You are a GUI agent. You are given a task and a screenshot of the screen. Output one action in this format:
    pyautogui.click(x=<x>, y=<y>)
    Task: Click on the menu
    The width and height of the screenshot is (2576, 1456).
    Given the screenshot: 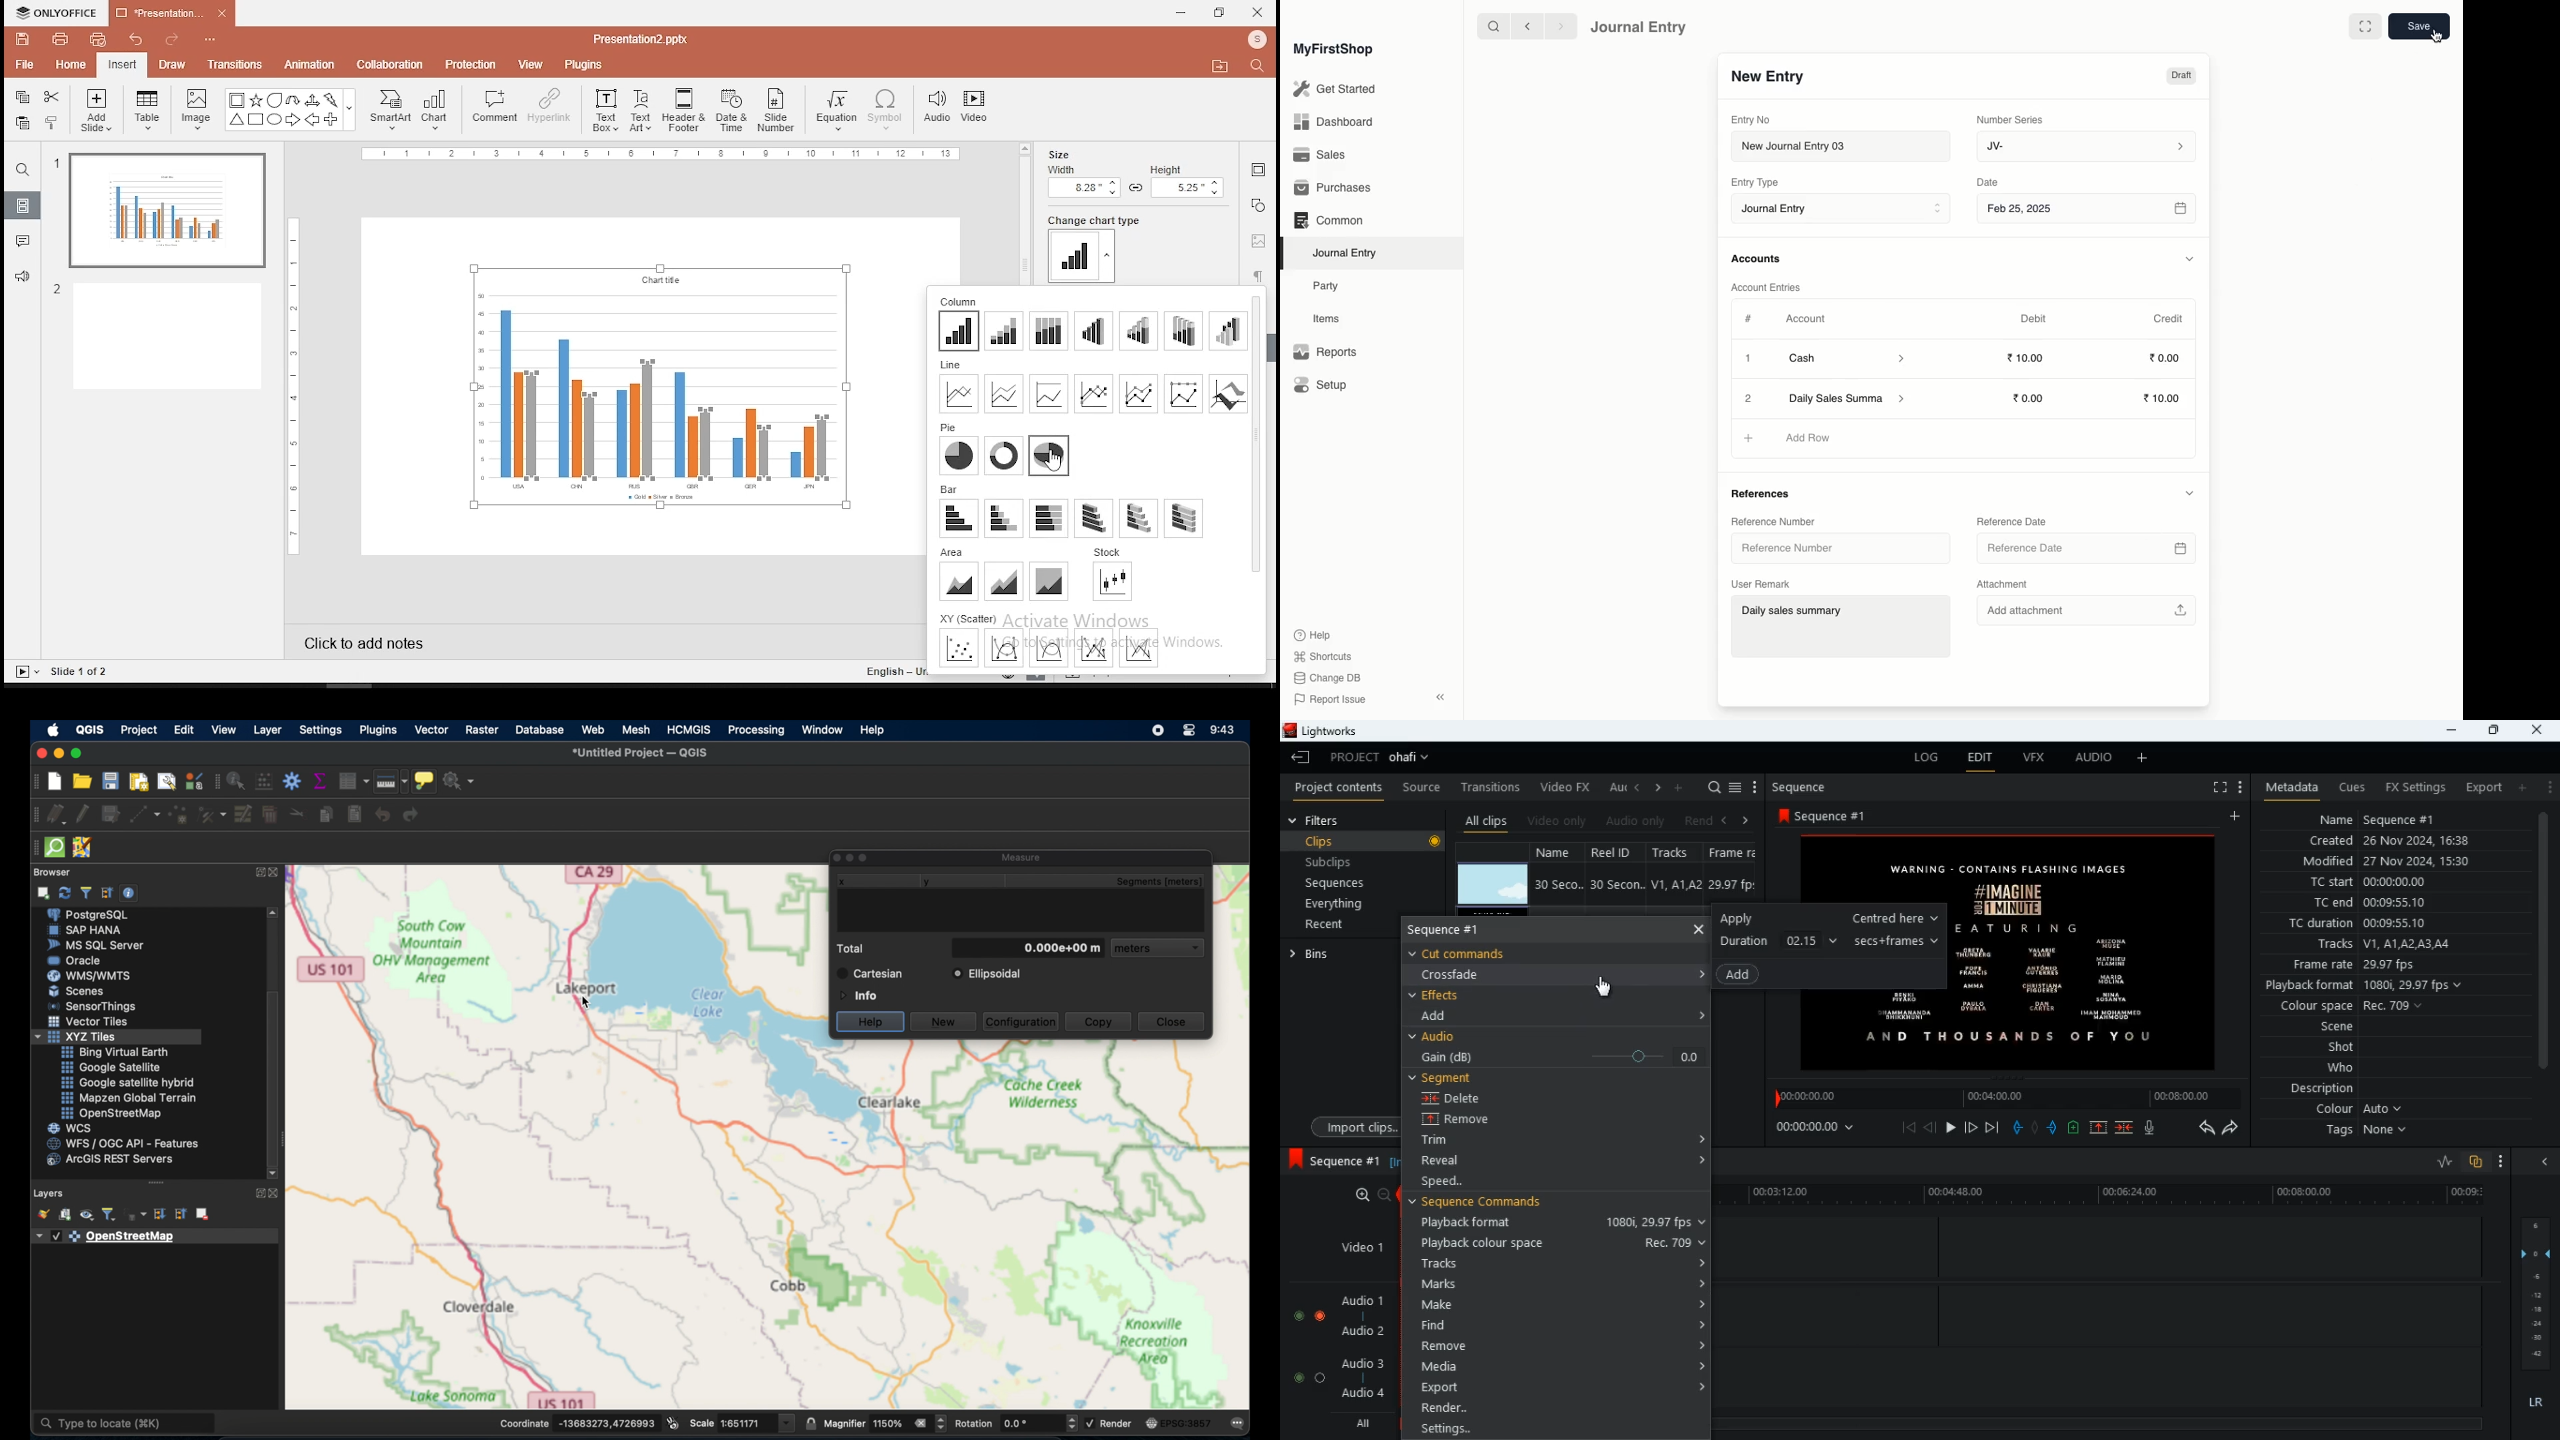 What is the action you would take?
    pyautogui.click(x=1755, y=788)
    